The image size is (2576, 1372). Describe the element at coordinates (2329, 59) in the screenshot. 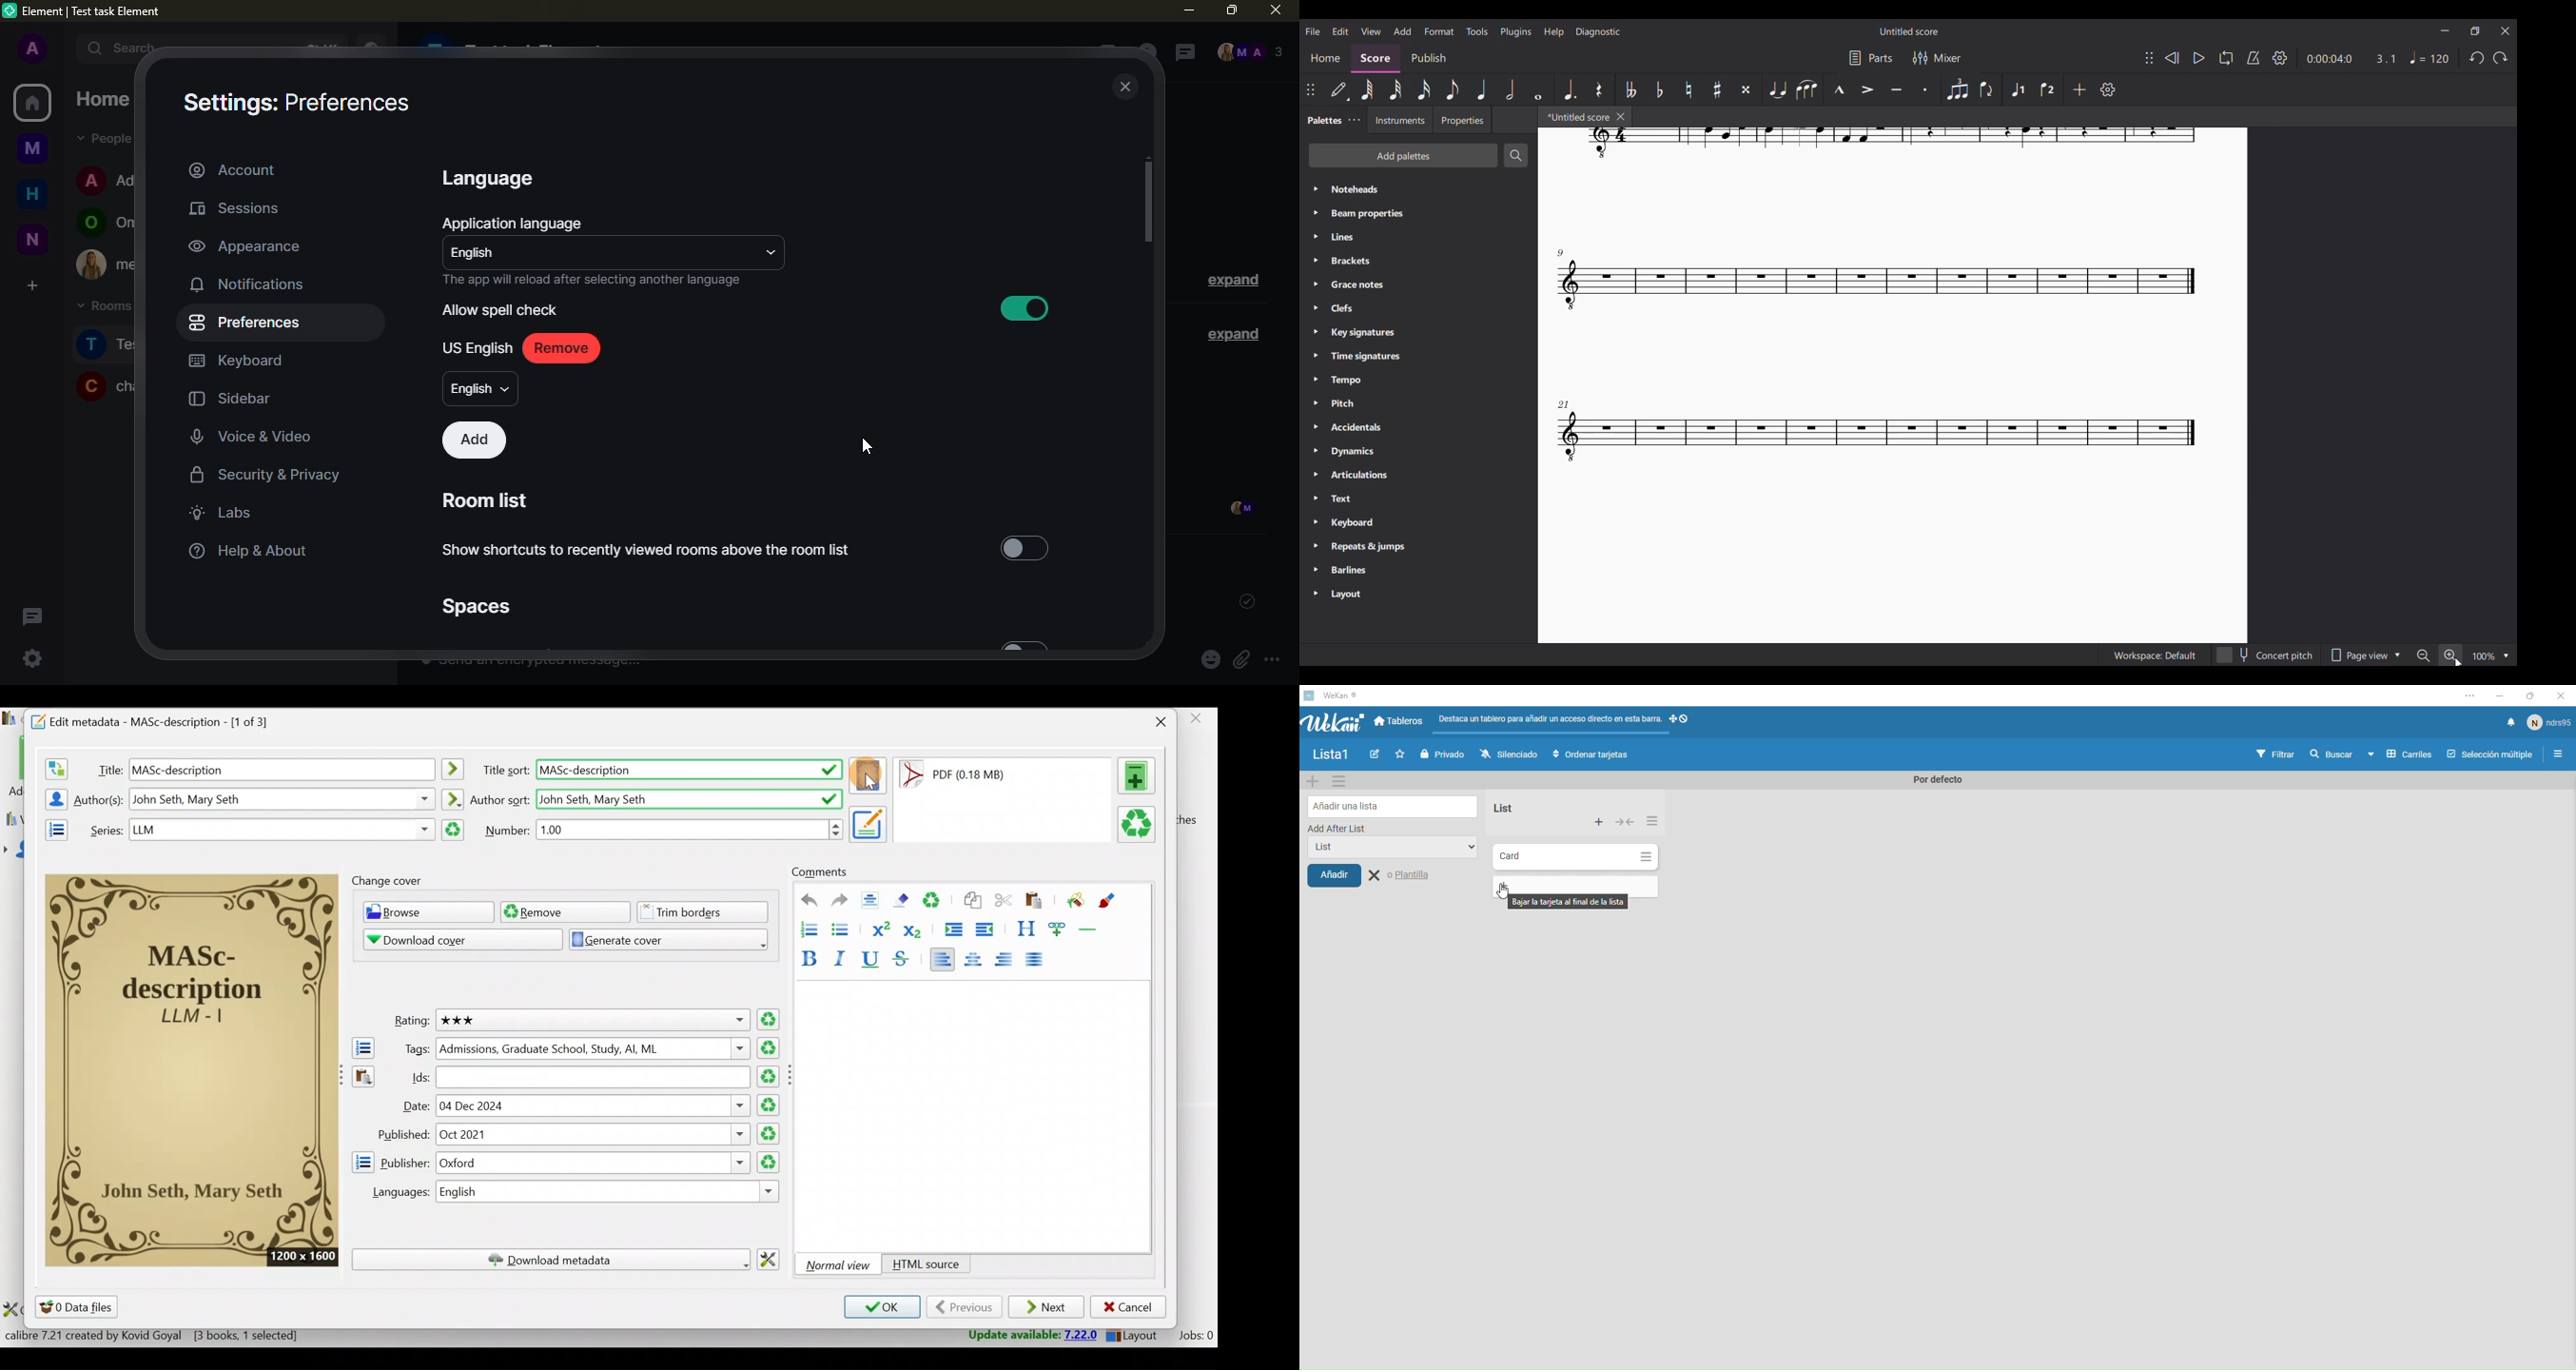

I see `Current duration` at that location.